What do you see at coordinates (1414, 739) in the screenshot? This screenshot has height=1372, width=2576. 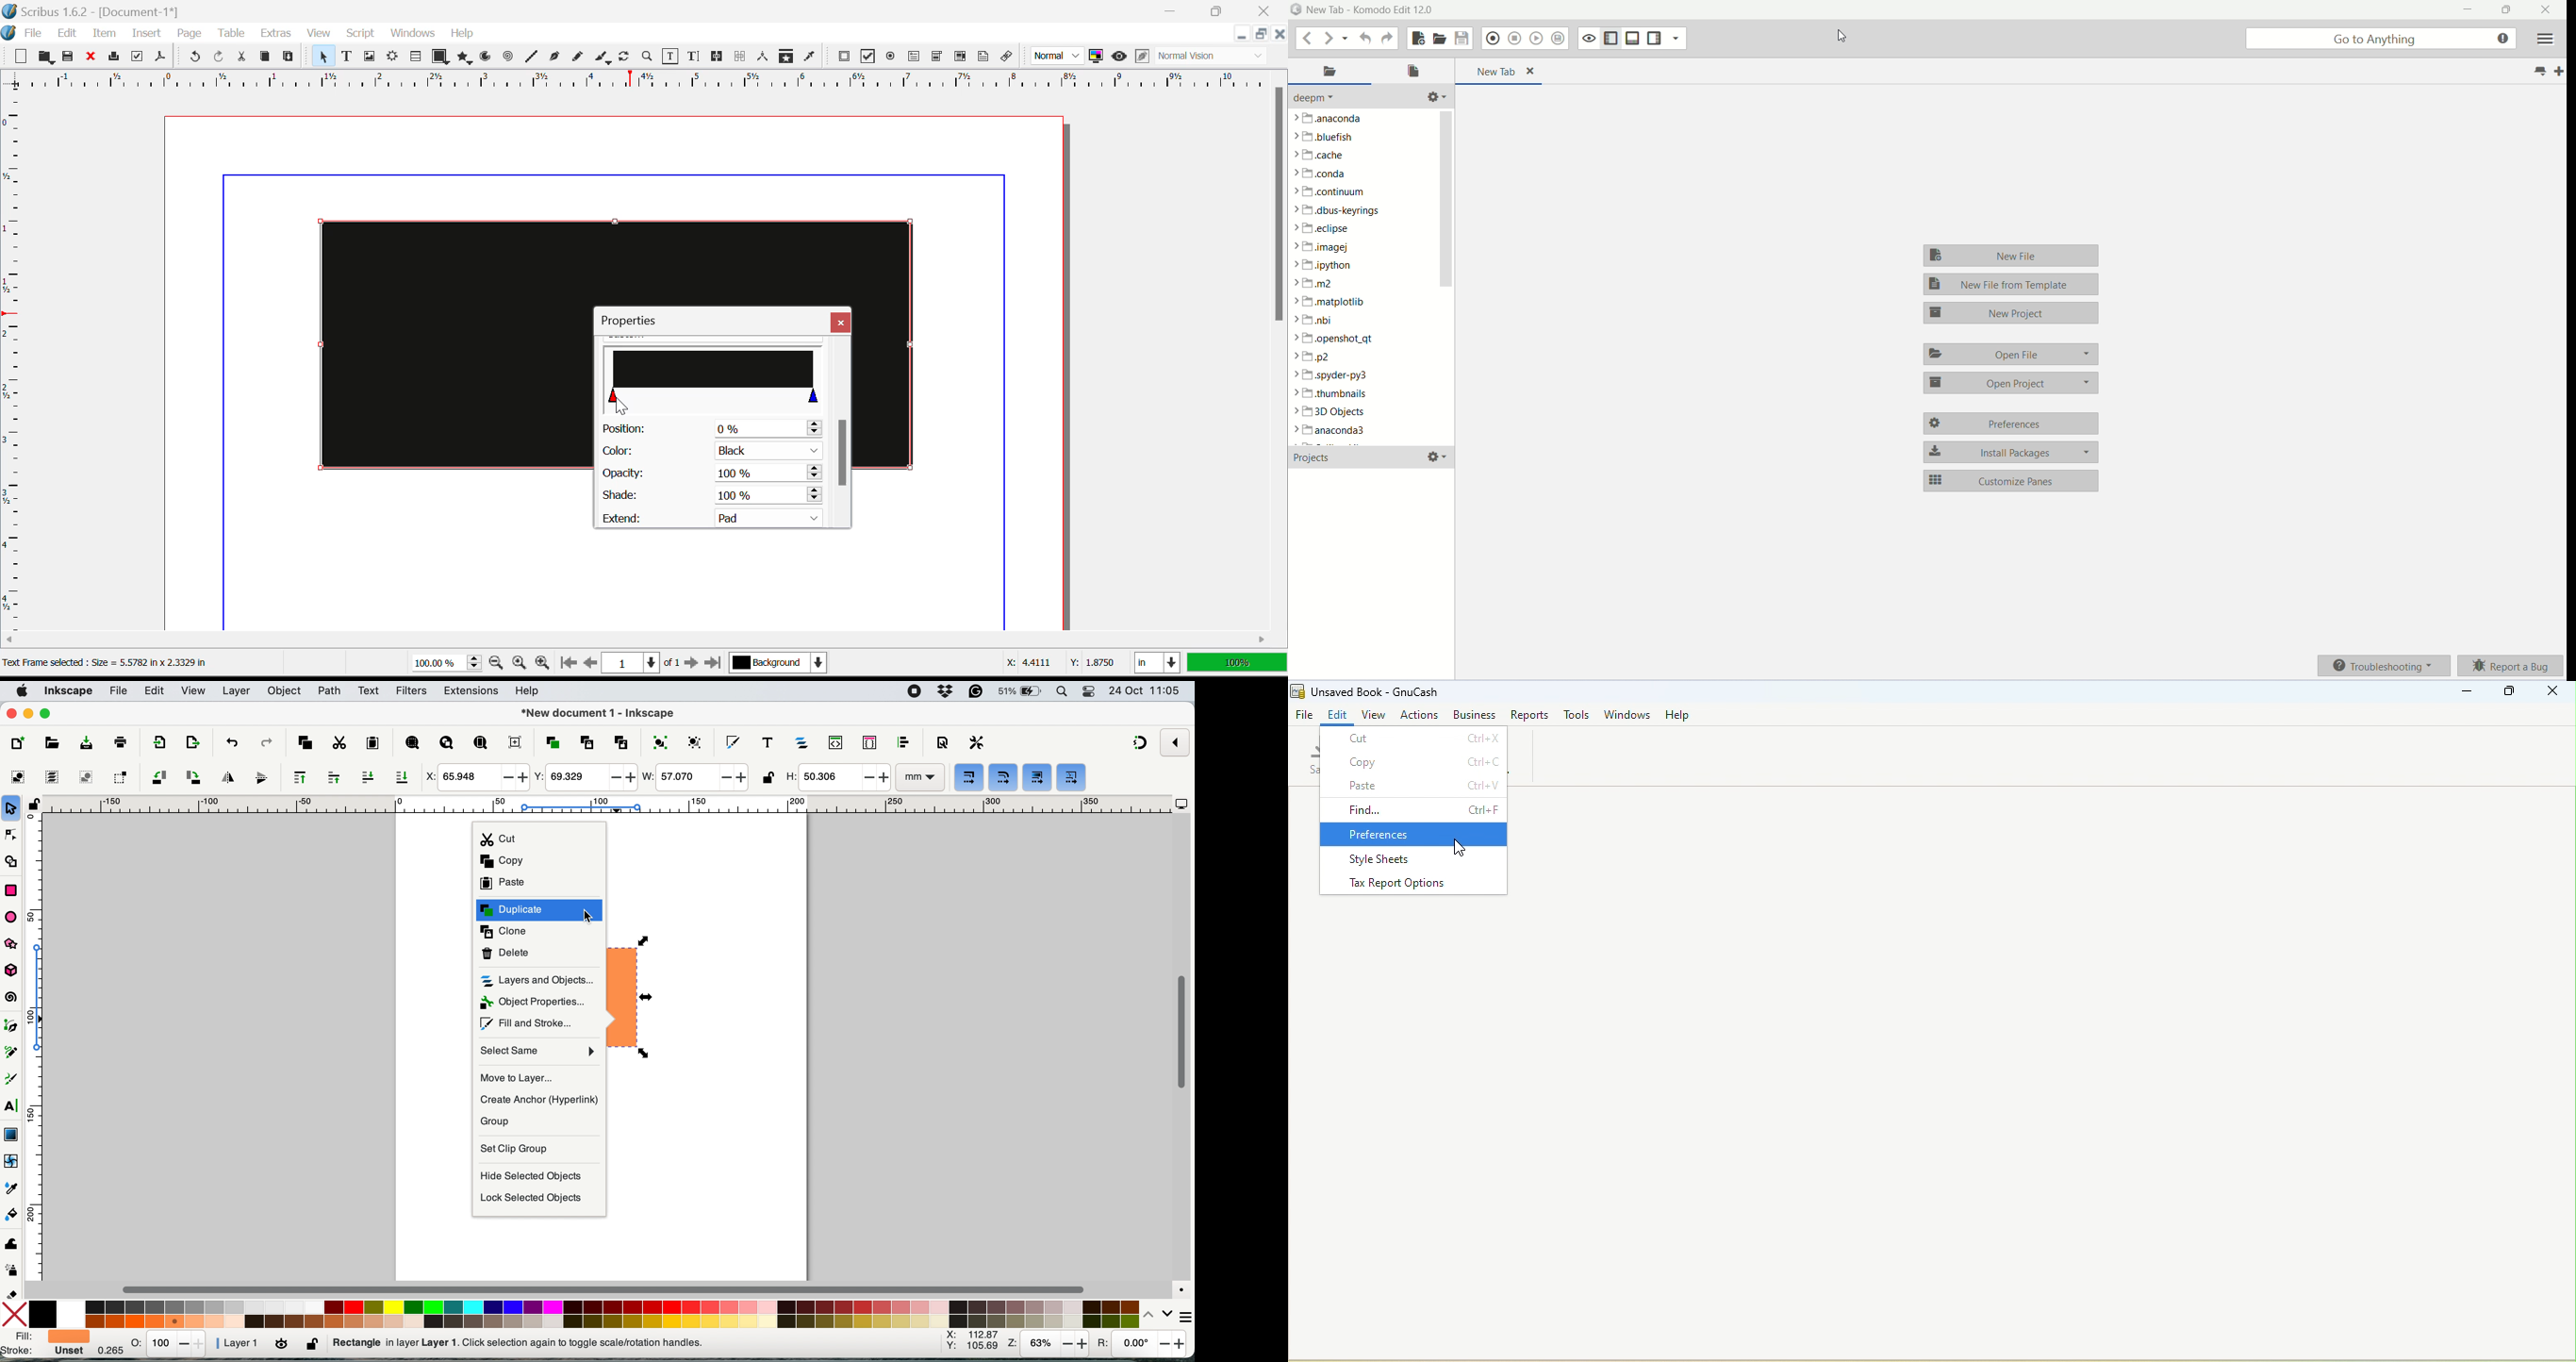 I see `Cut` at bounding box center [1414, 739].